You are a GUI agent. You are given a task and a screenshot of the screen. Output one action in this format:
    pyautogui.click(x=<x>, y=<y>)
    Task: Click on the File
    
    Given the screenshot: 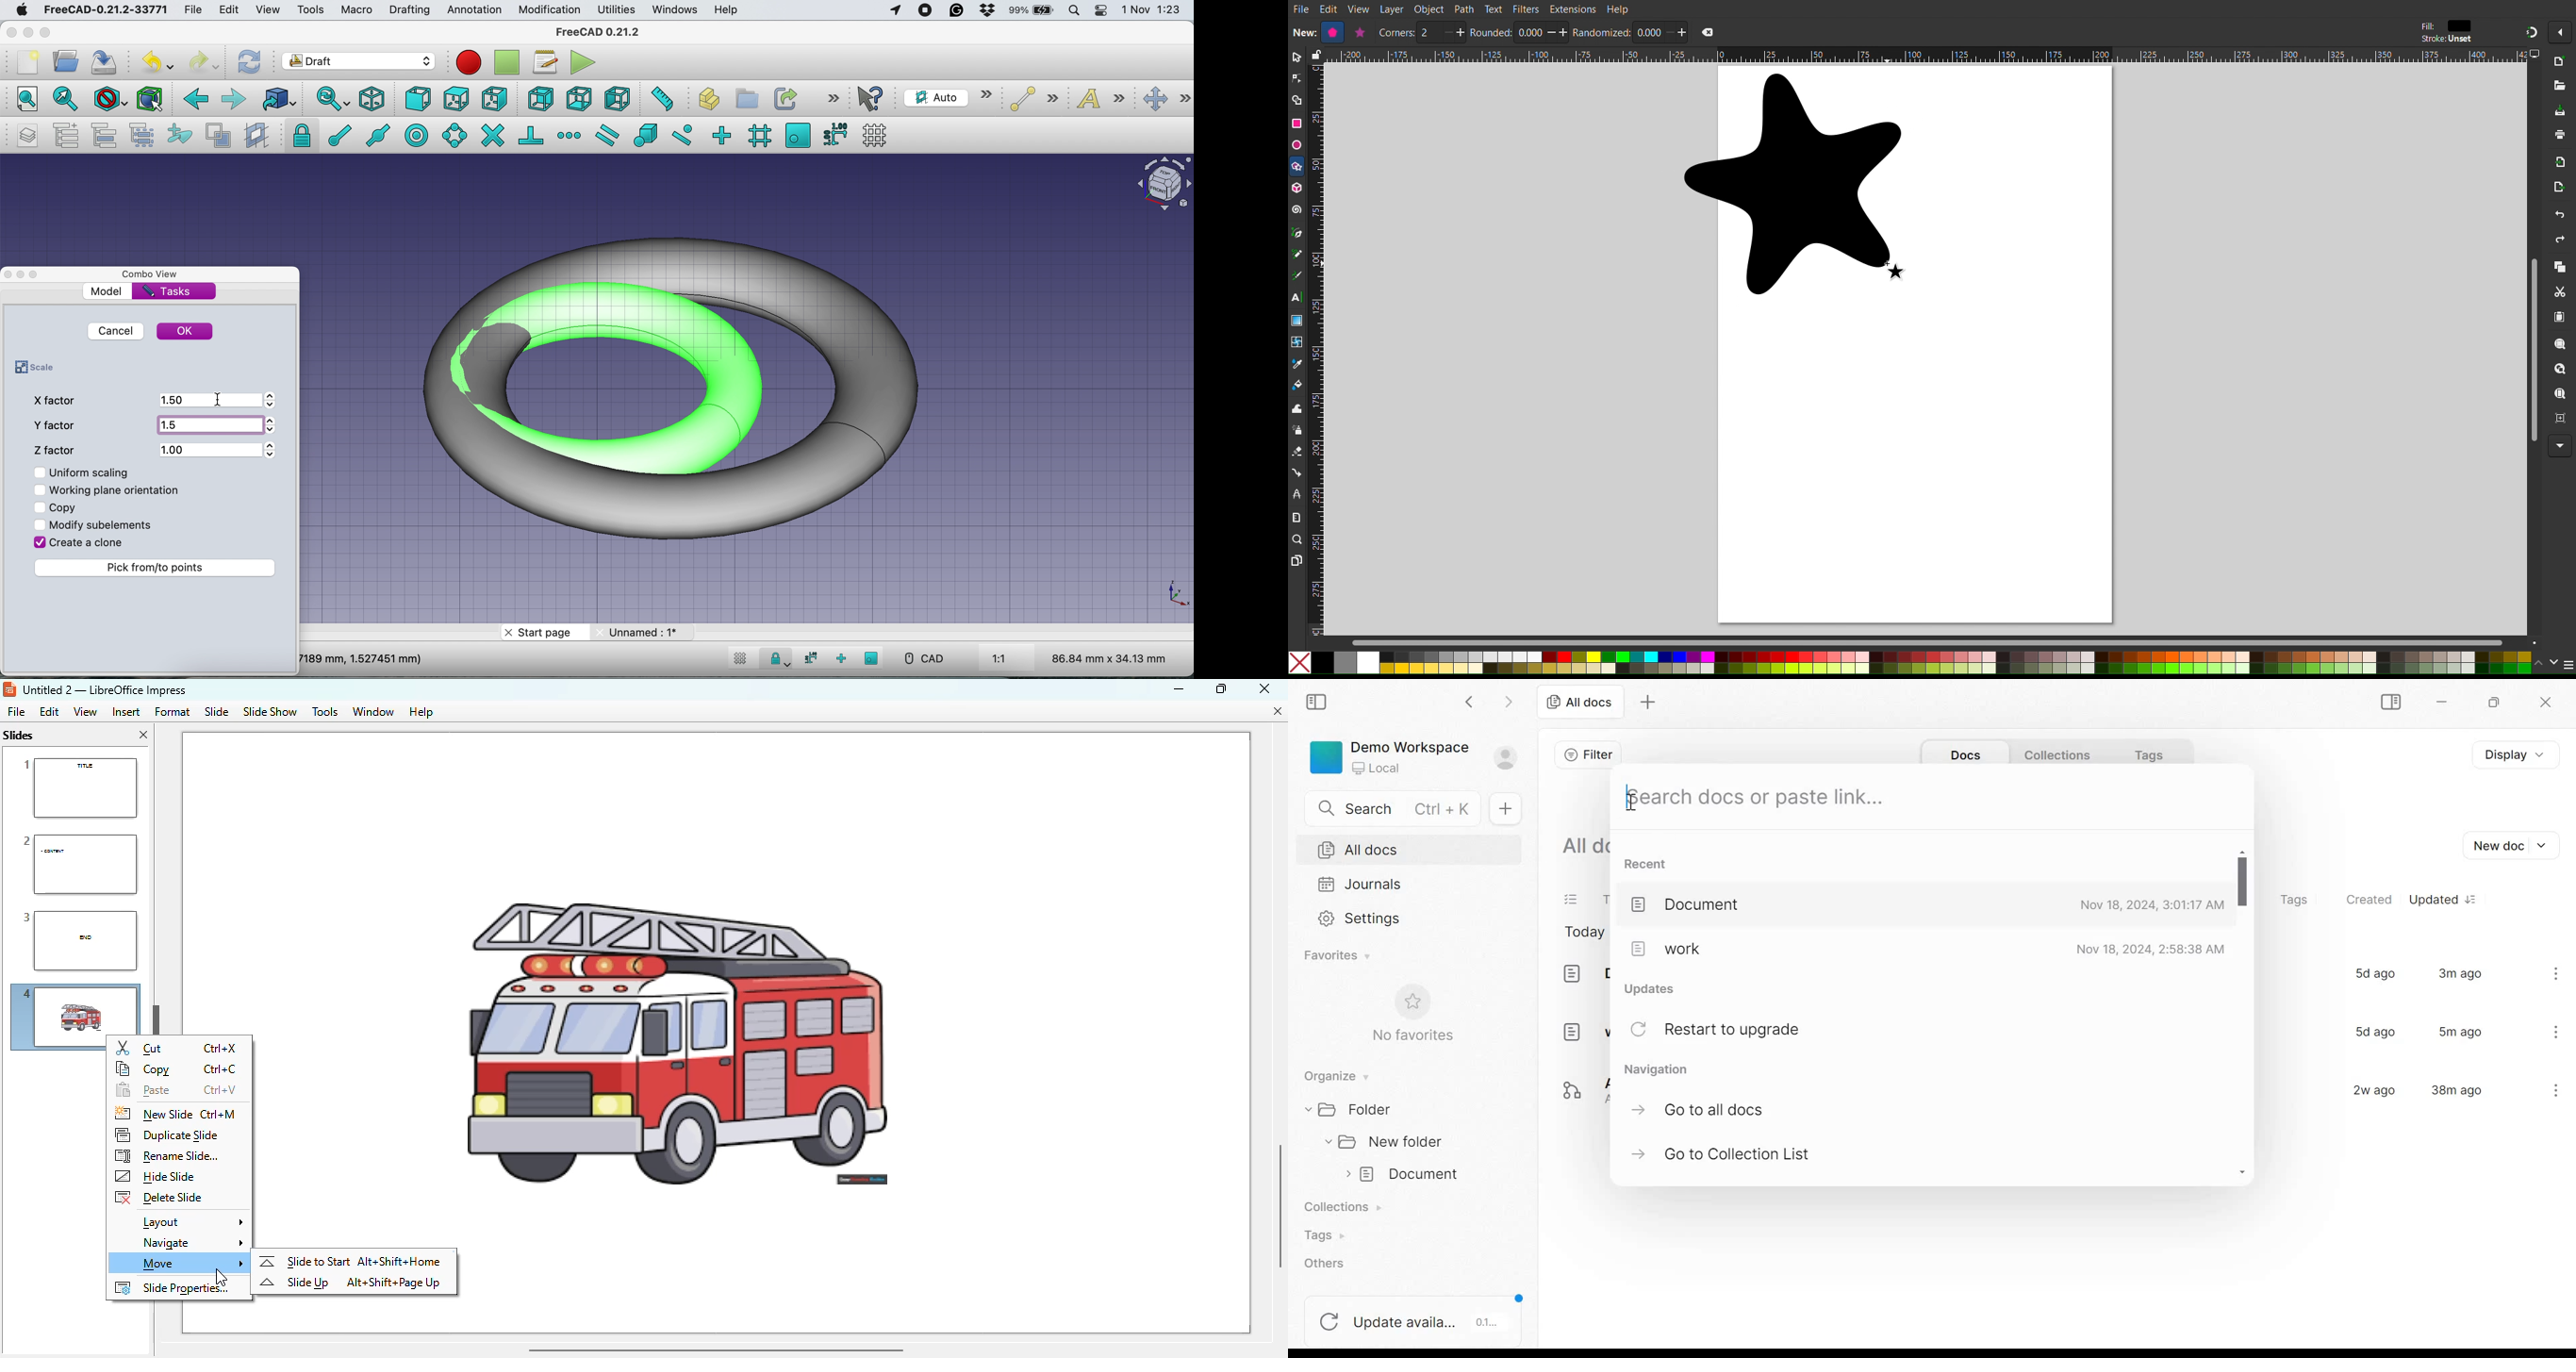 What is the action you would take?
    pyautogui.click(x=1301, y=10)
    